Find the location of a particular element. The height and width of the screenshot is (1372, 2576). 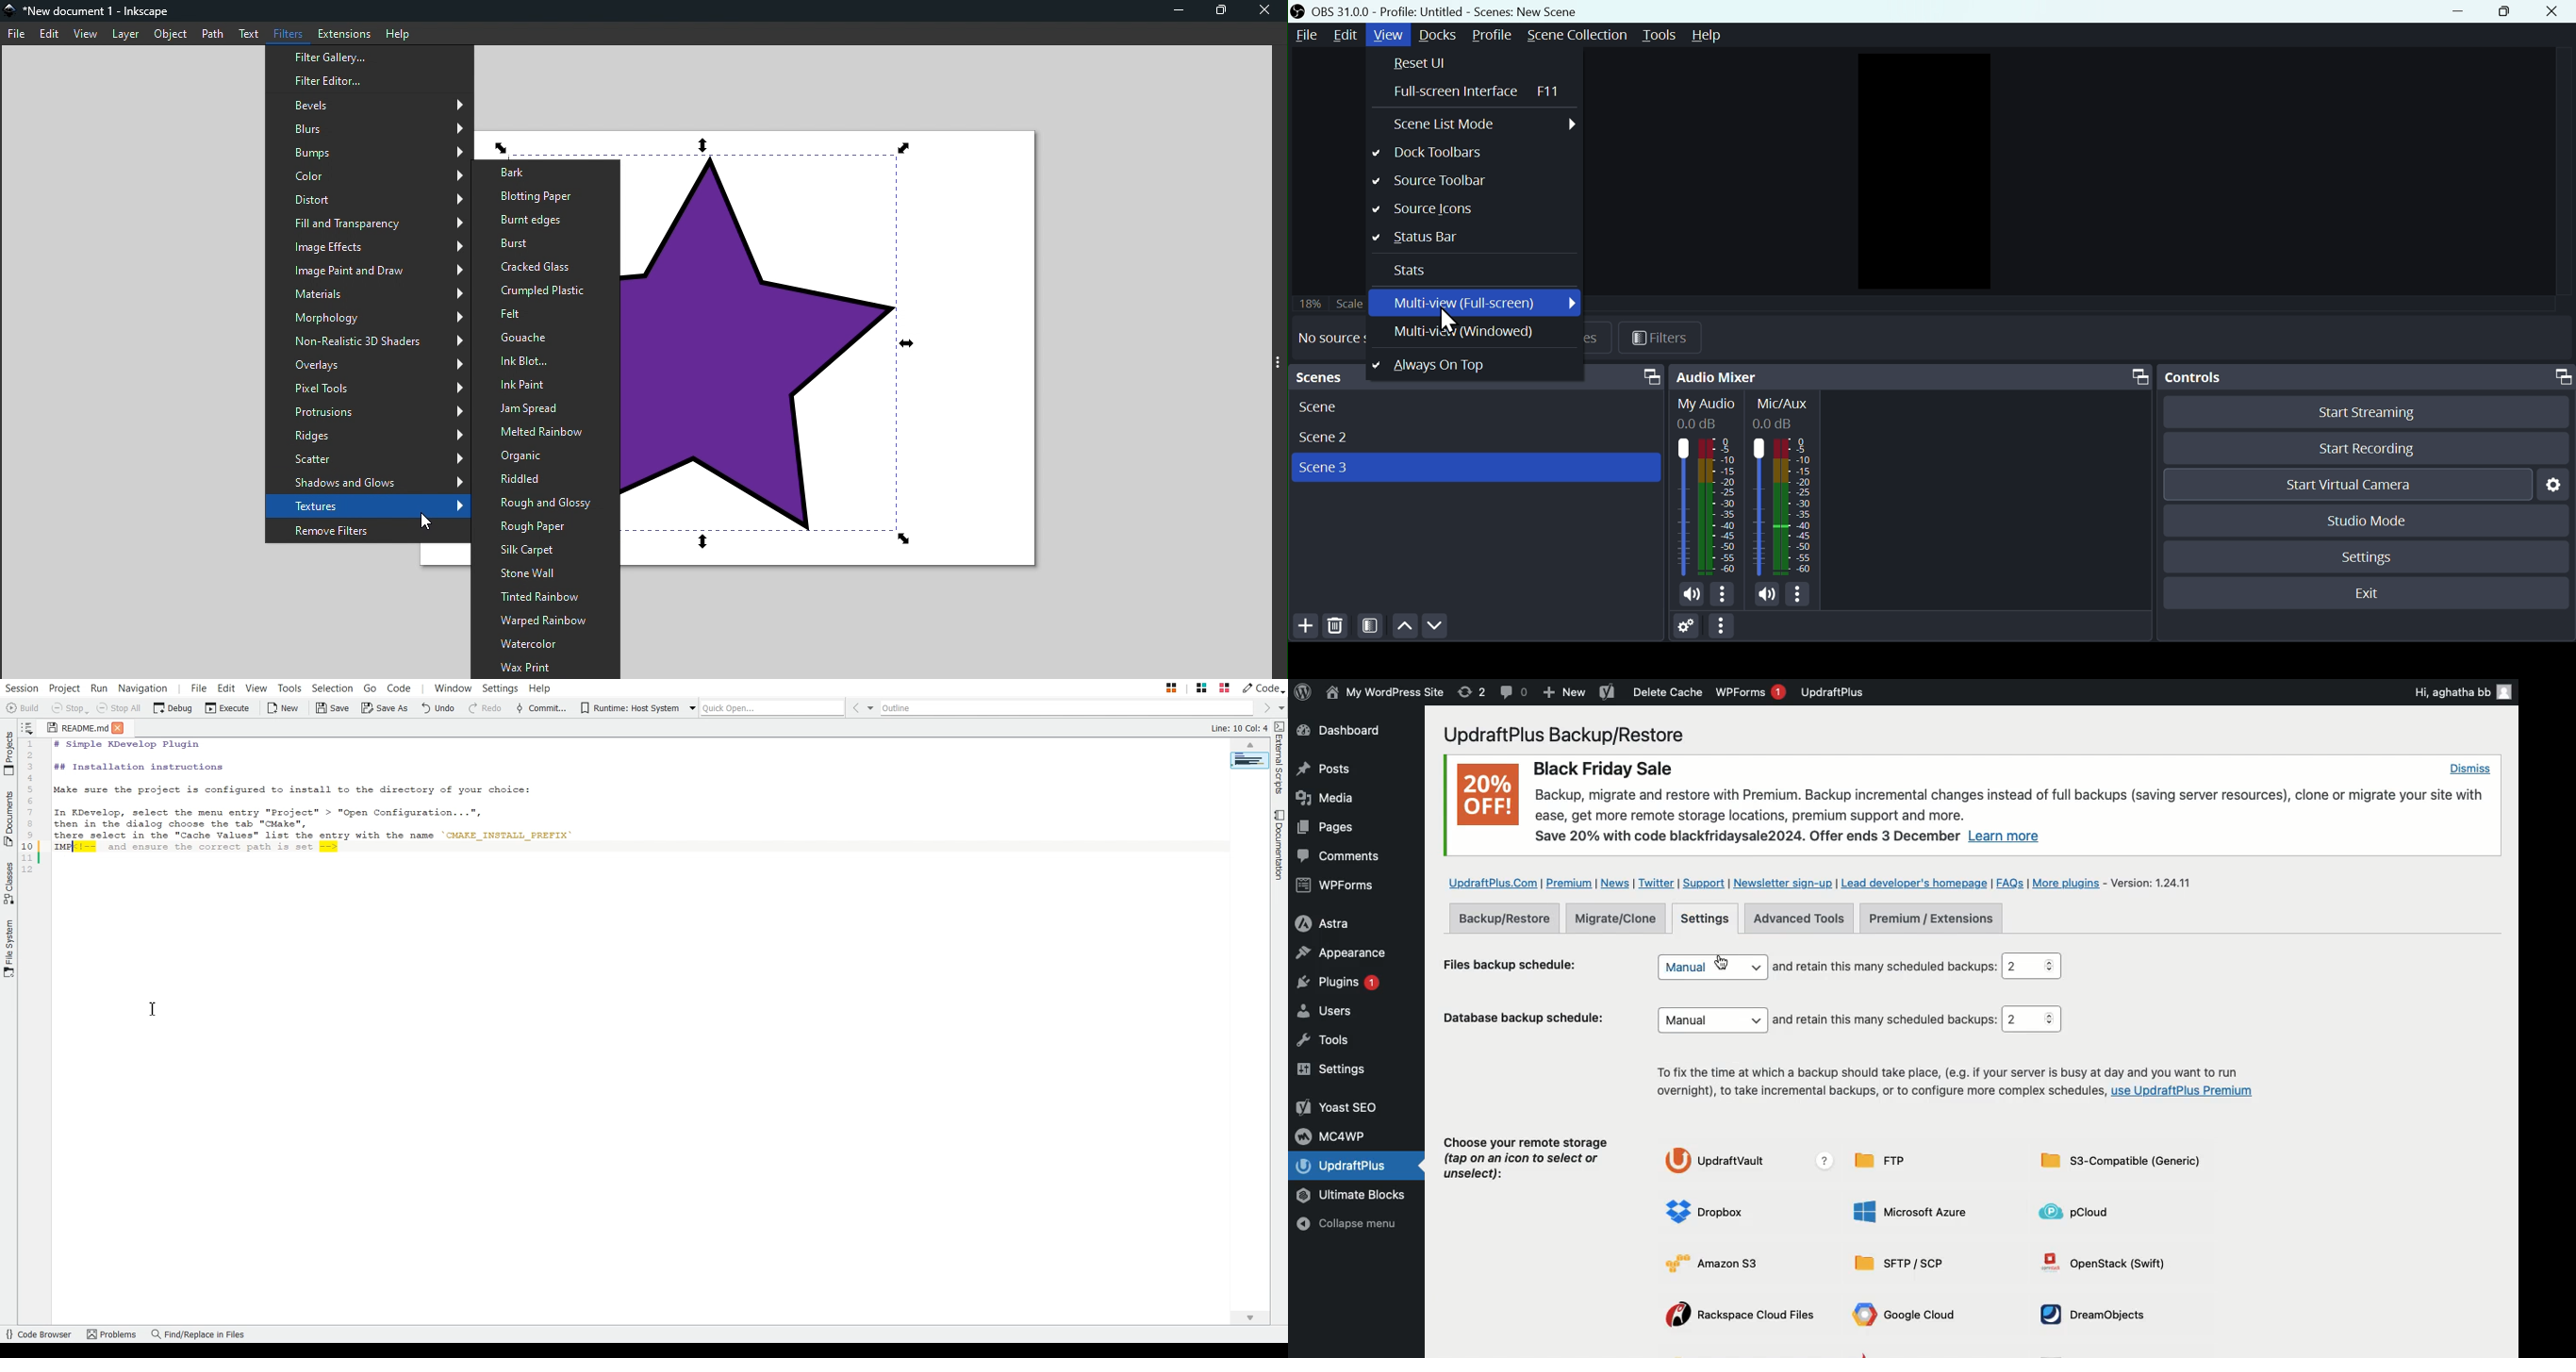

Hi, aghatha bb is located at coordinates (2462, 691).